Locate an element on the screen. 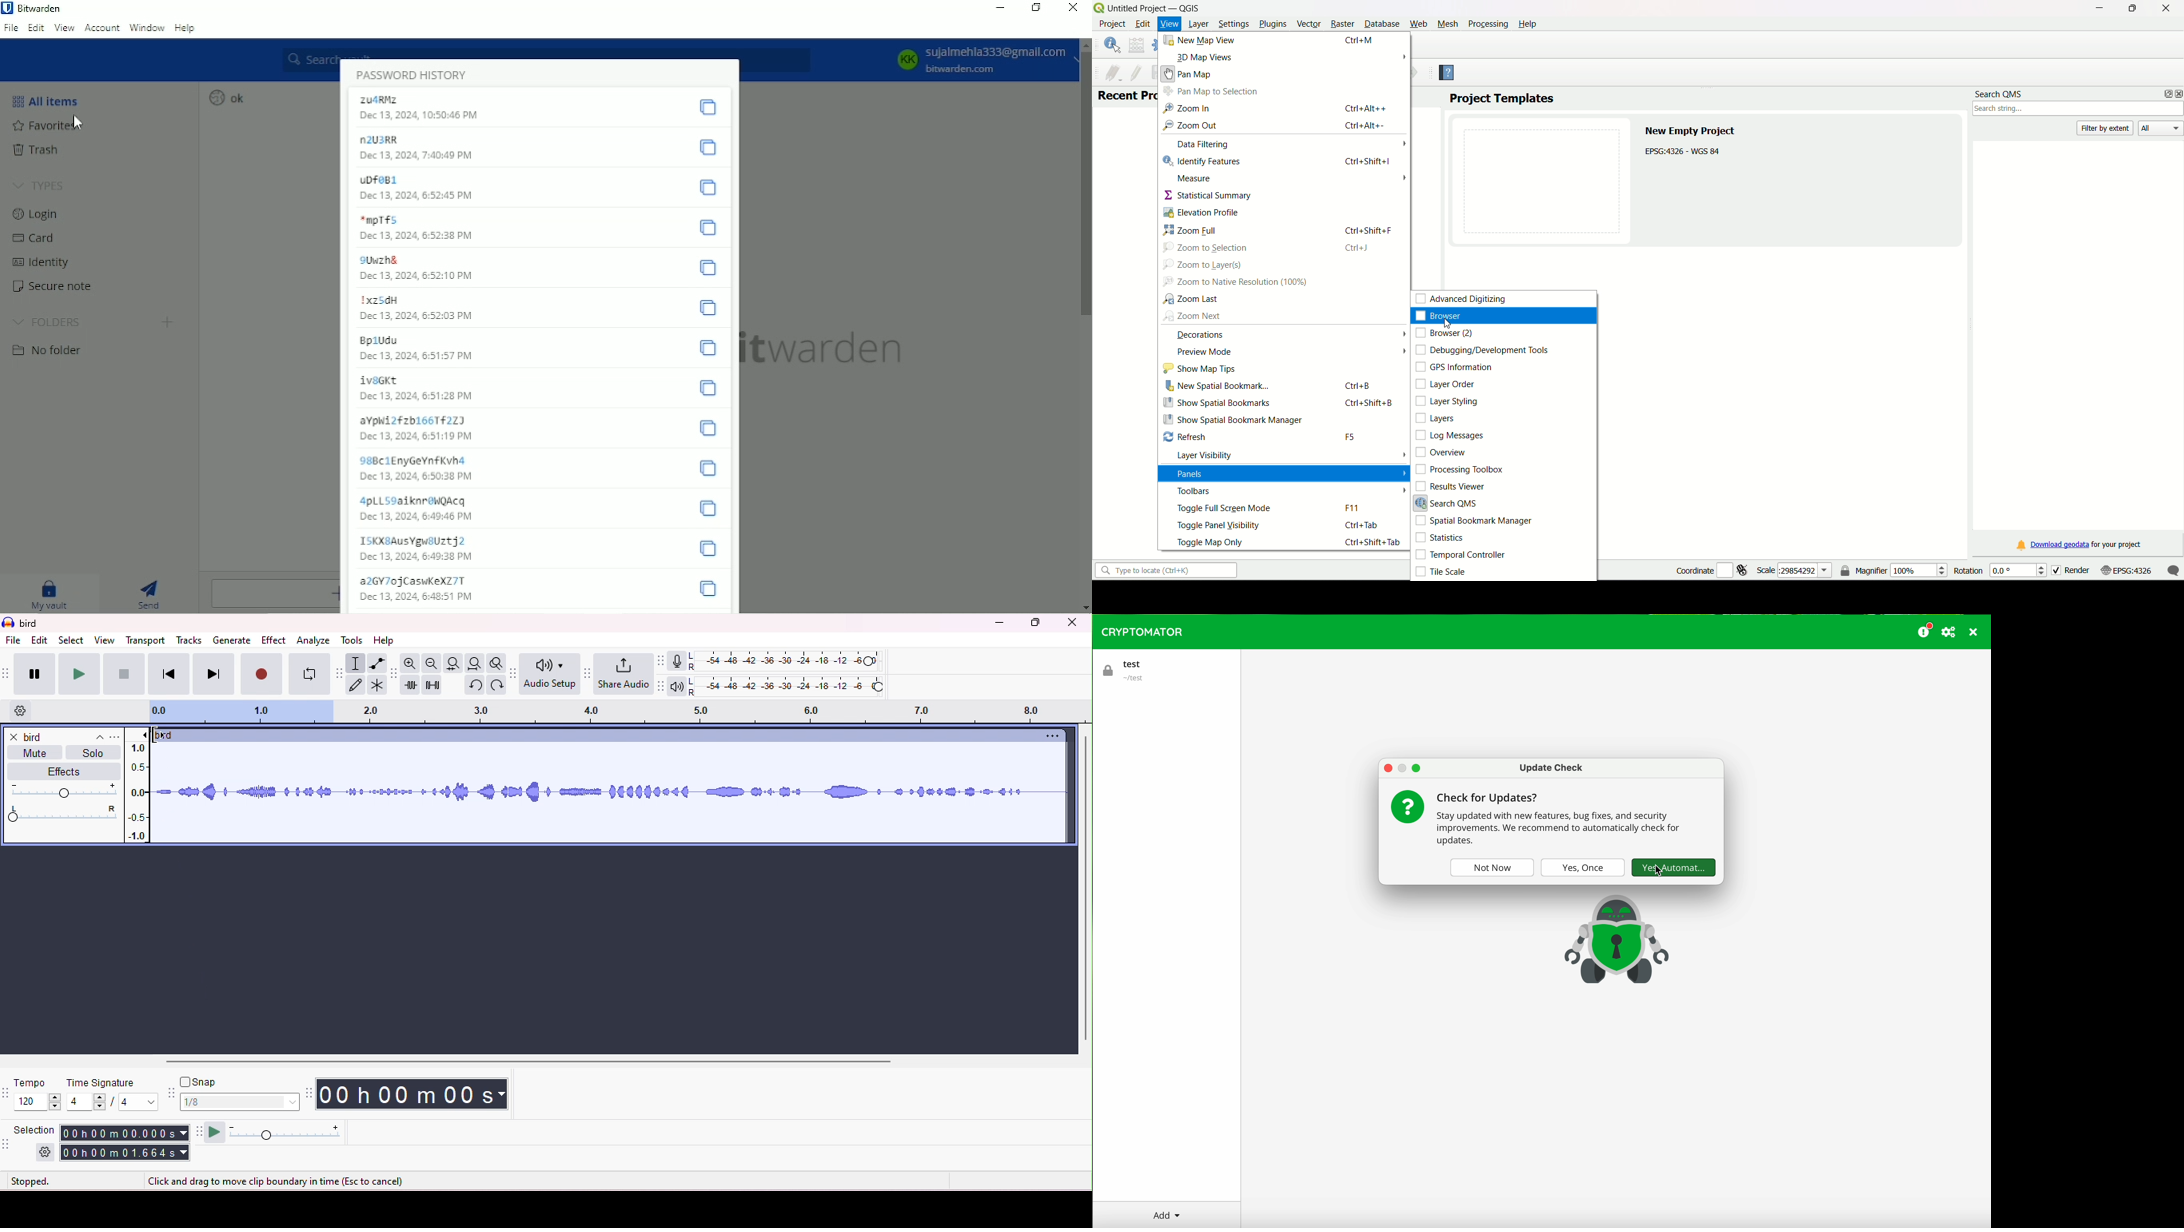  ctrl+Alt+- is located at coordinates (1366, 125).